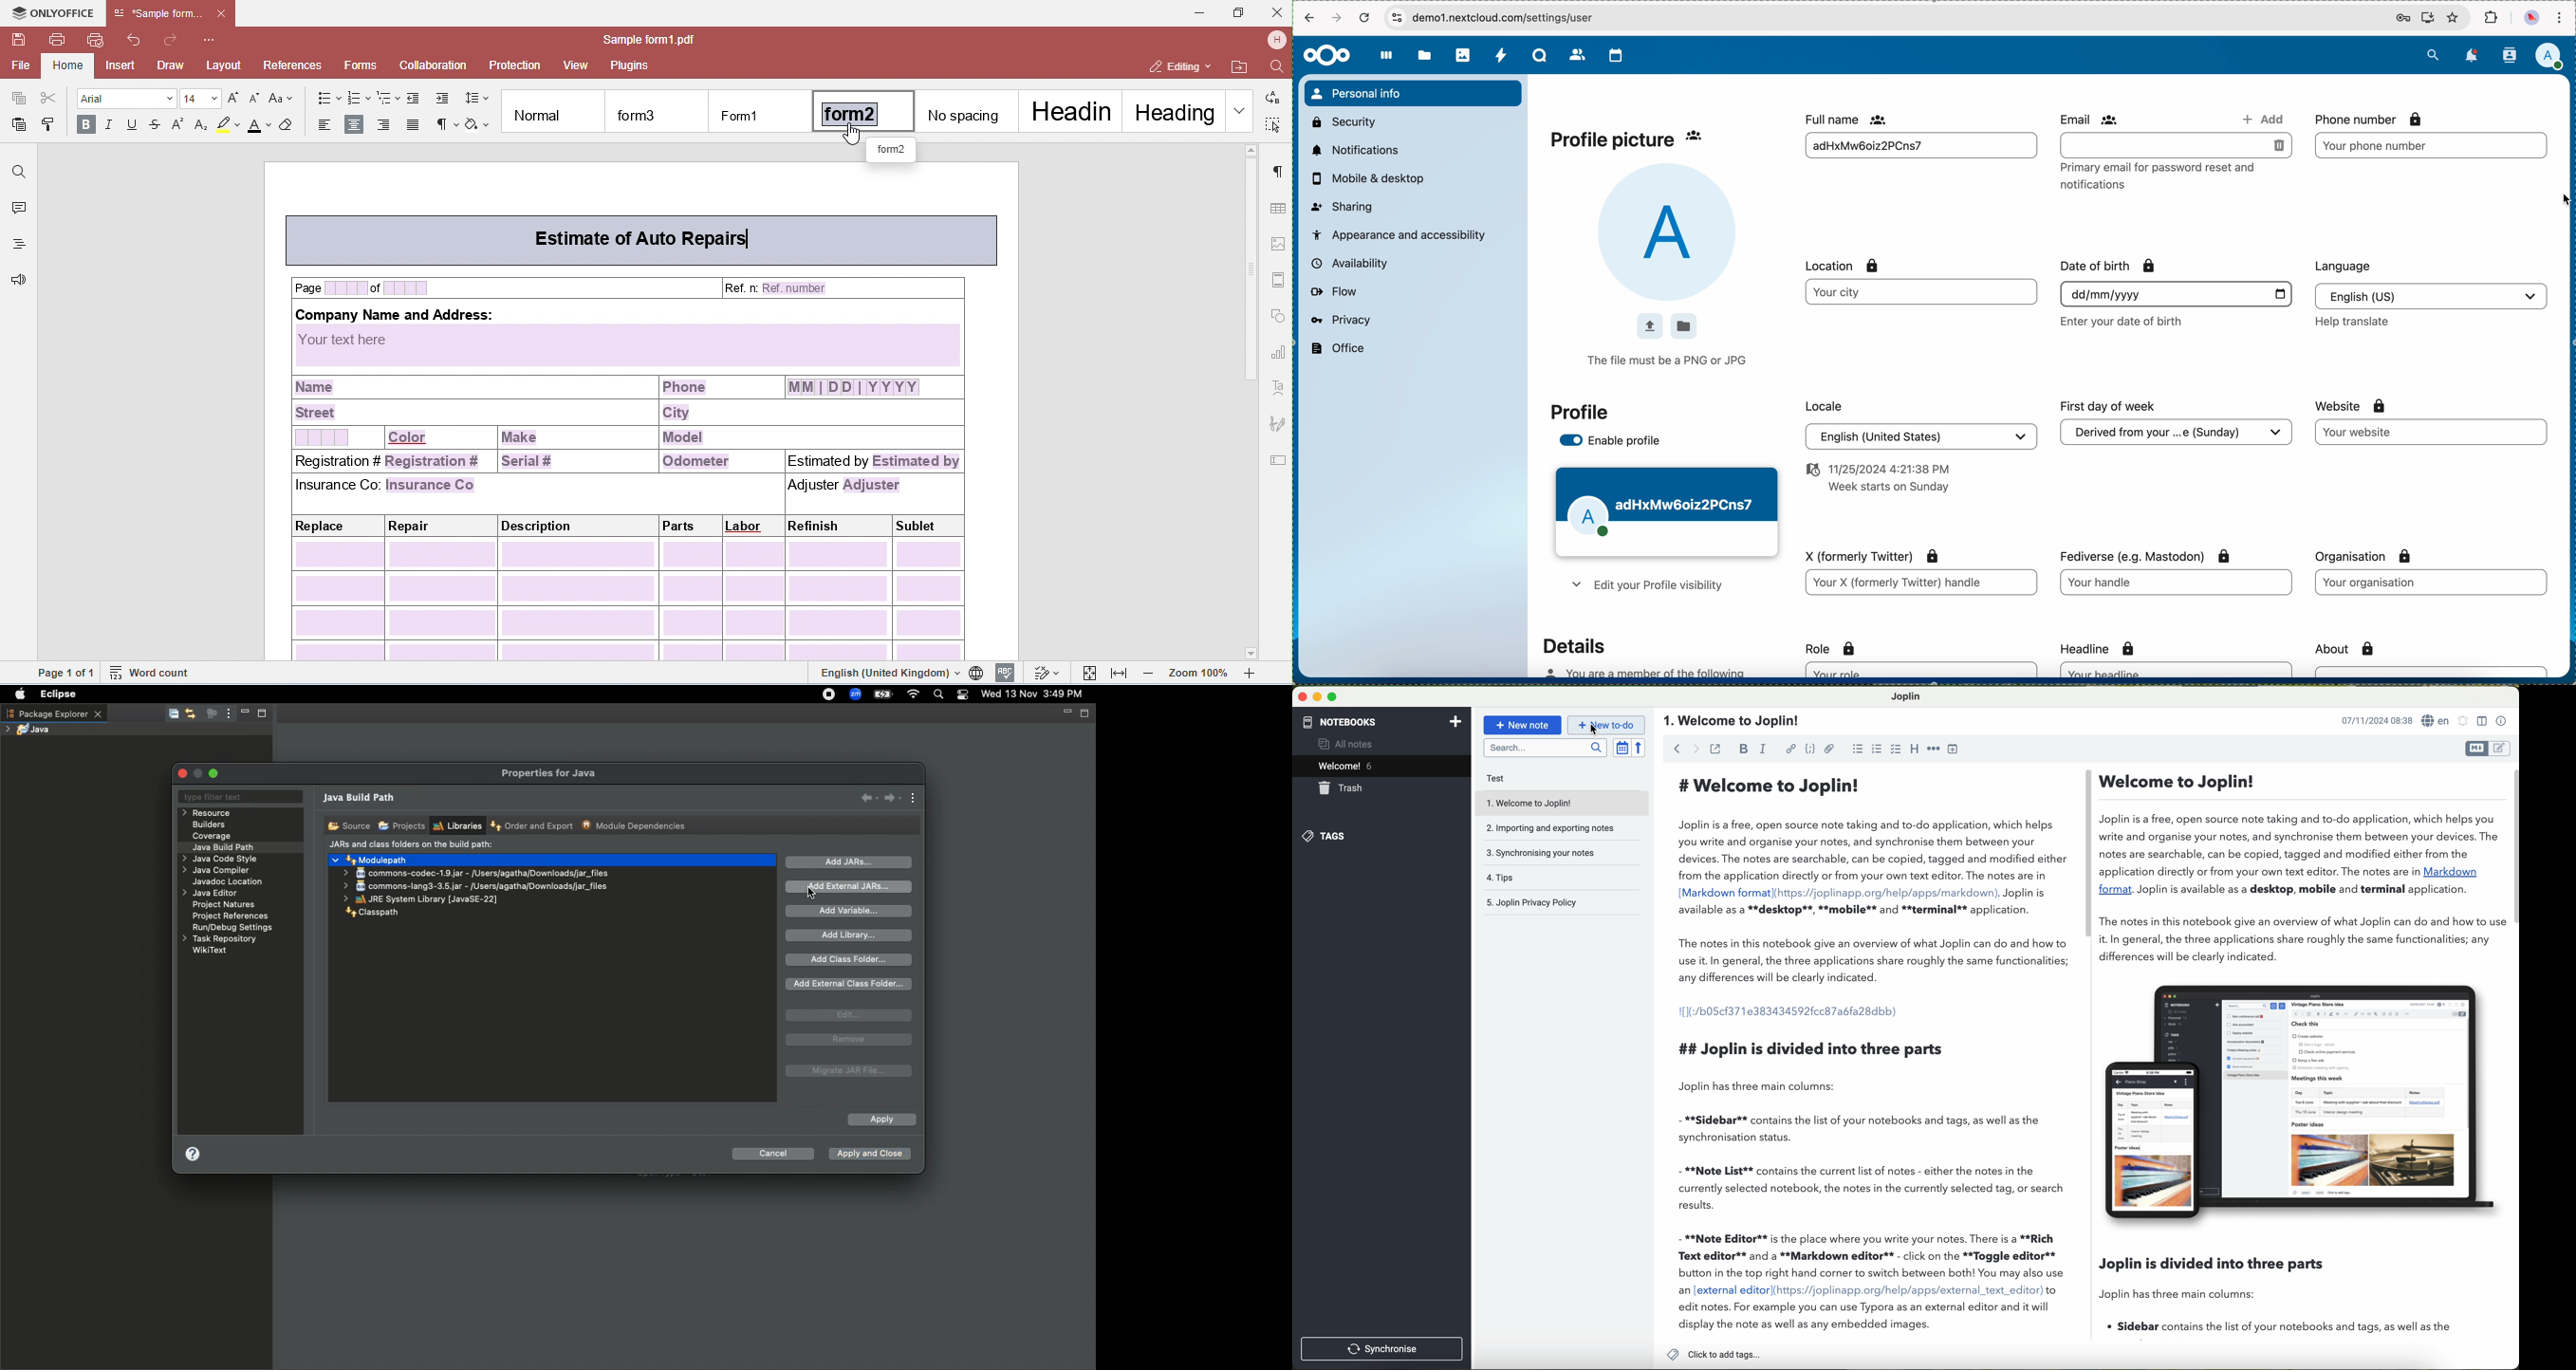 Image resolution: width=2576 pixels, height=1372 pixels. Describe the element at coordinates (1716, 1354) in the screenshot. I see `add tags` at that location.